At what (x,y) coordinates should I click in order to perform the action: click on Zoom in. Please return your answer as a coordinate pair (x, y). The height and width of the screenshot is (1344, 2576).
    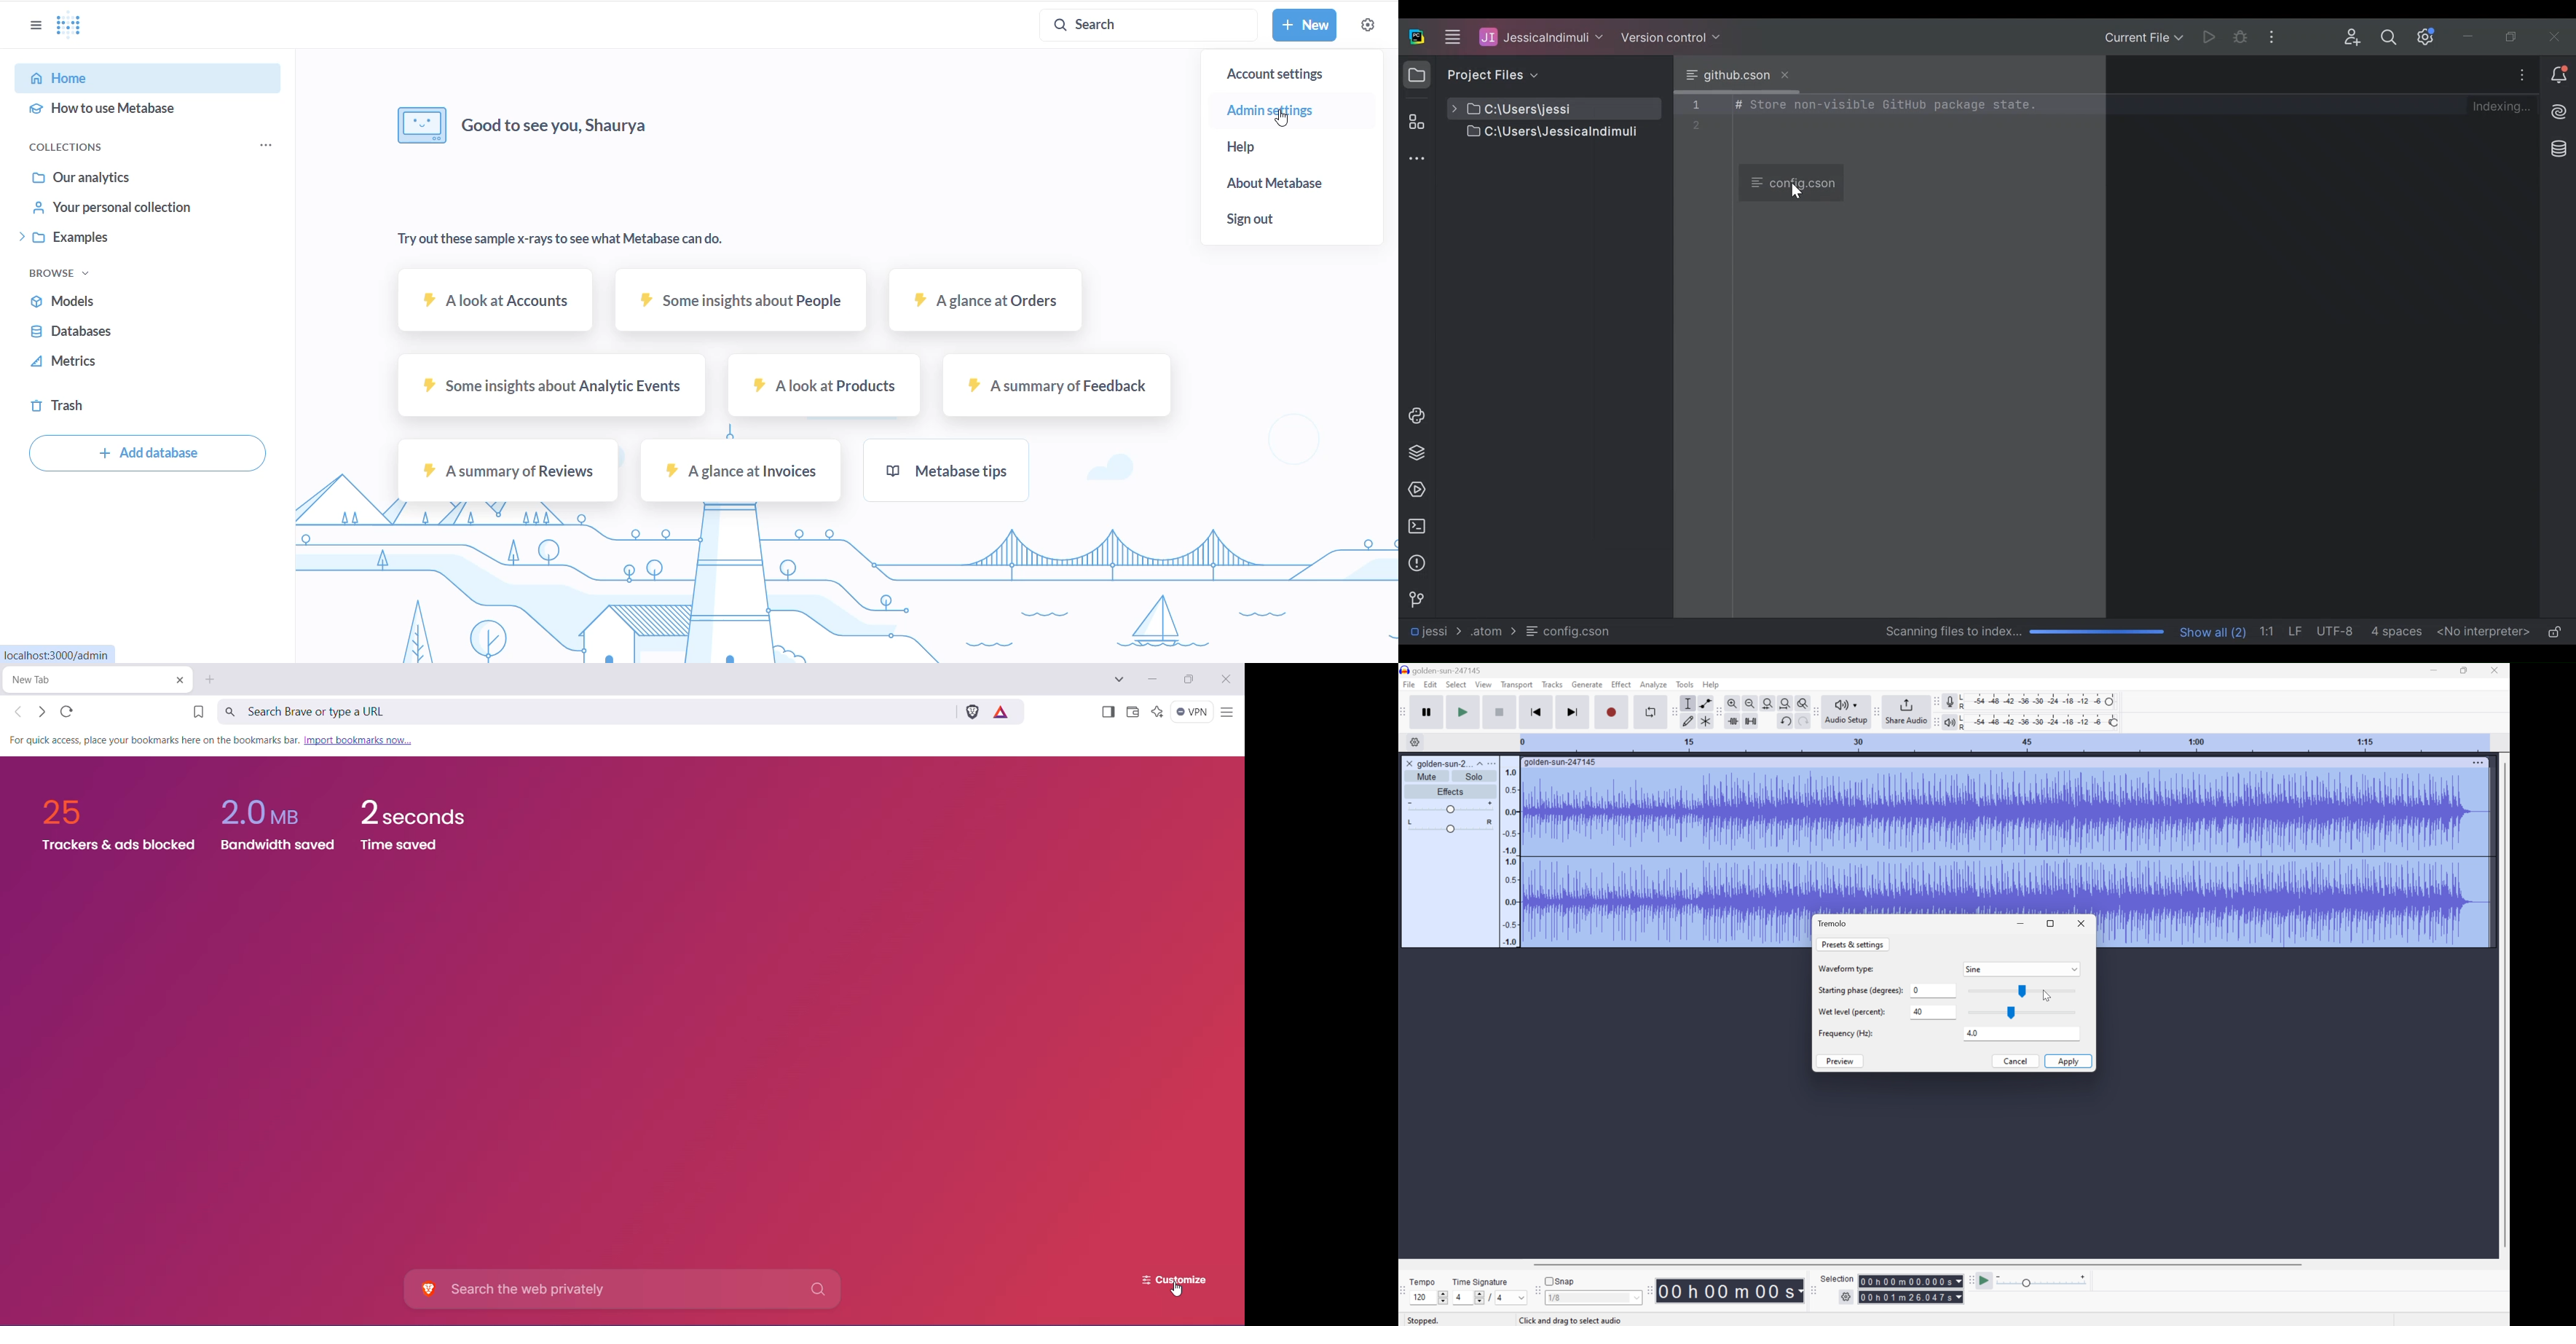
    Looking at the image, I should click on (1734, 702).